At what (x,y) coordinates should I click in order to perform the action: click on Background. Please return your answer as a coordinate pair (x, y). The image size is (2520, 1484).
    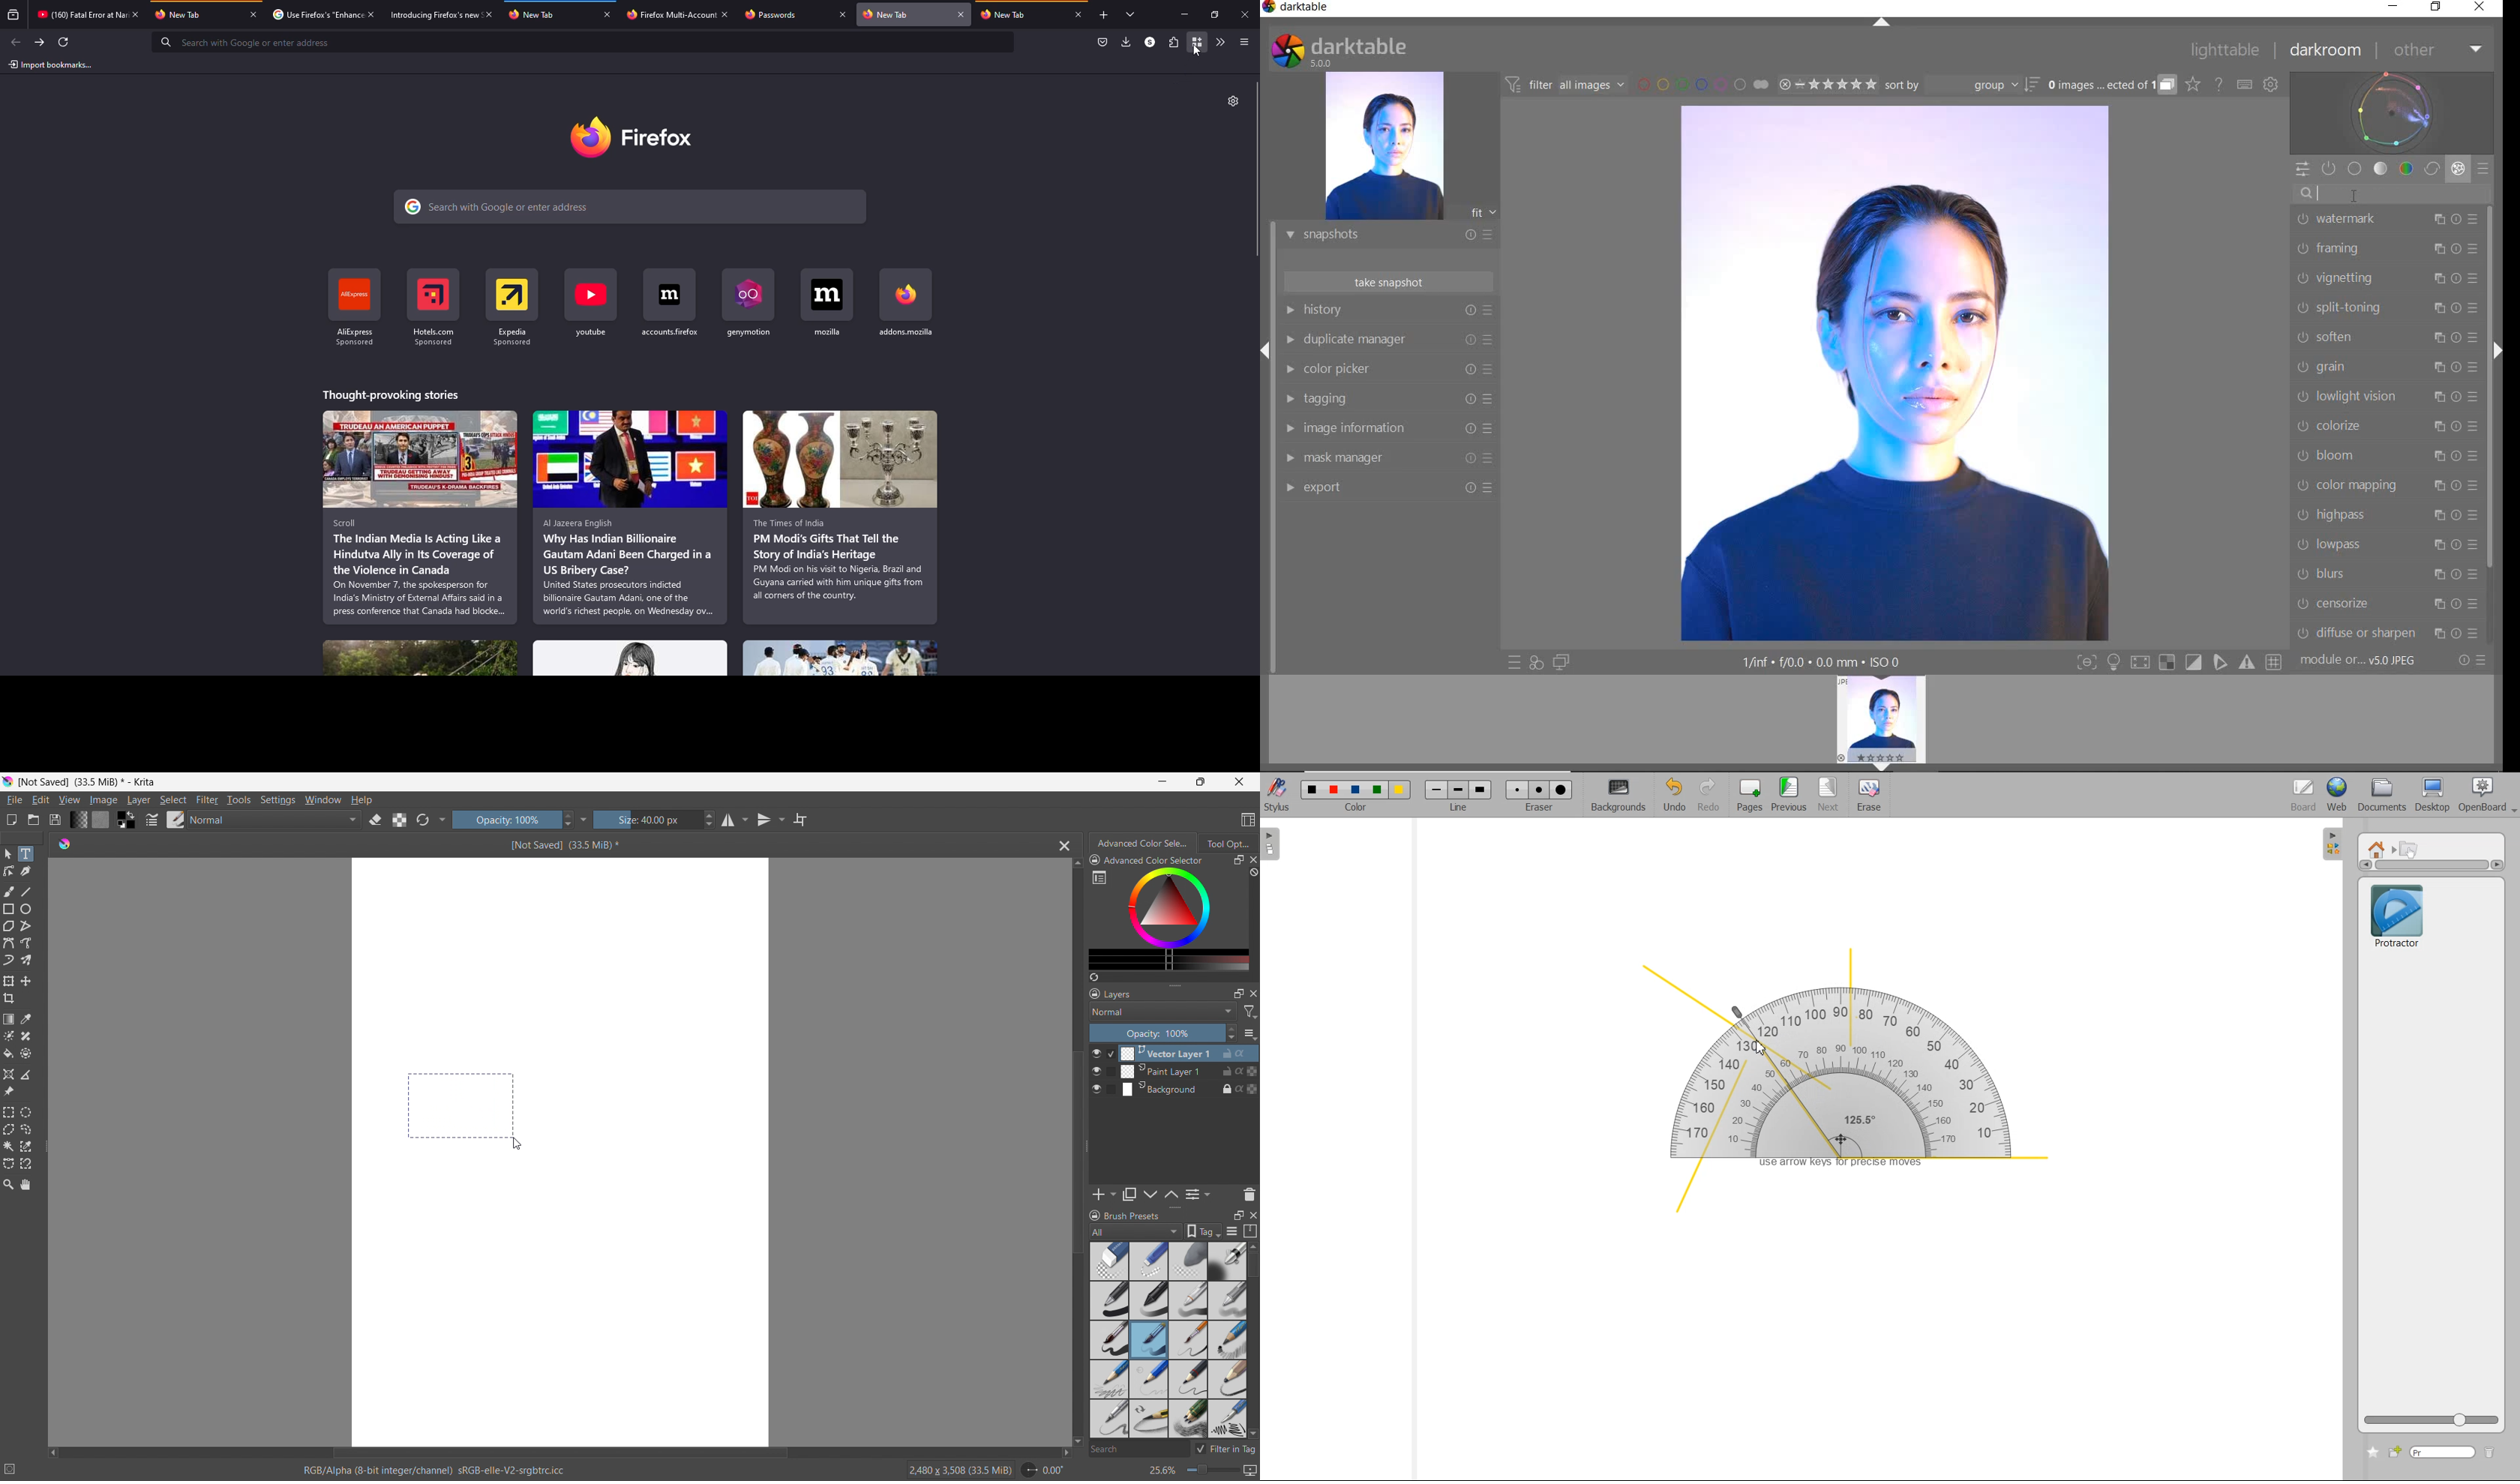
    Looking at the image, I should click on (1619, 796).